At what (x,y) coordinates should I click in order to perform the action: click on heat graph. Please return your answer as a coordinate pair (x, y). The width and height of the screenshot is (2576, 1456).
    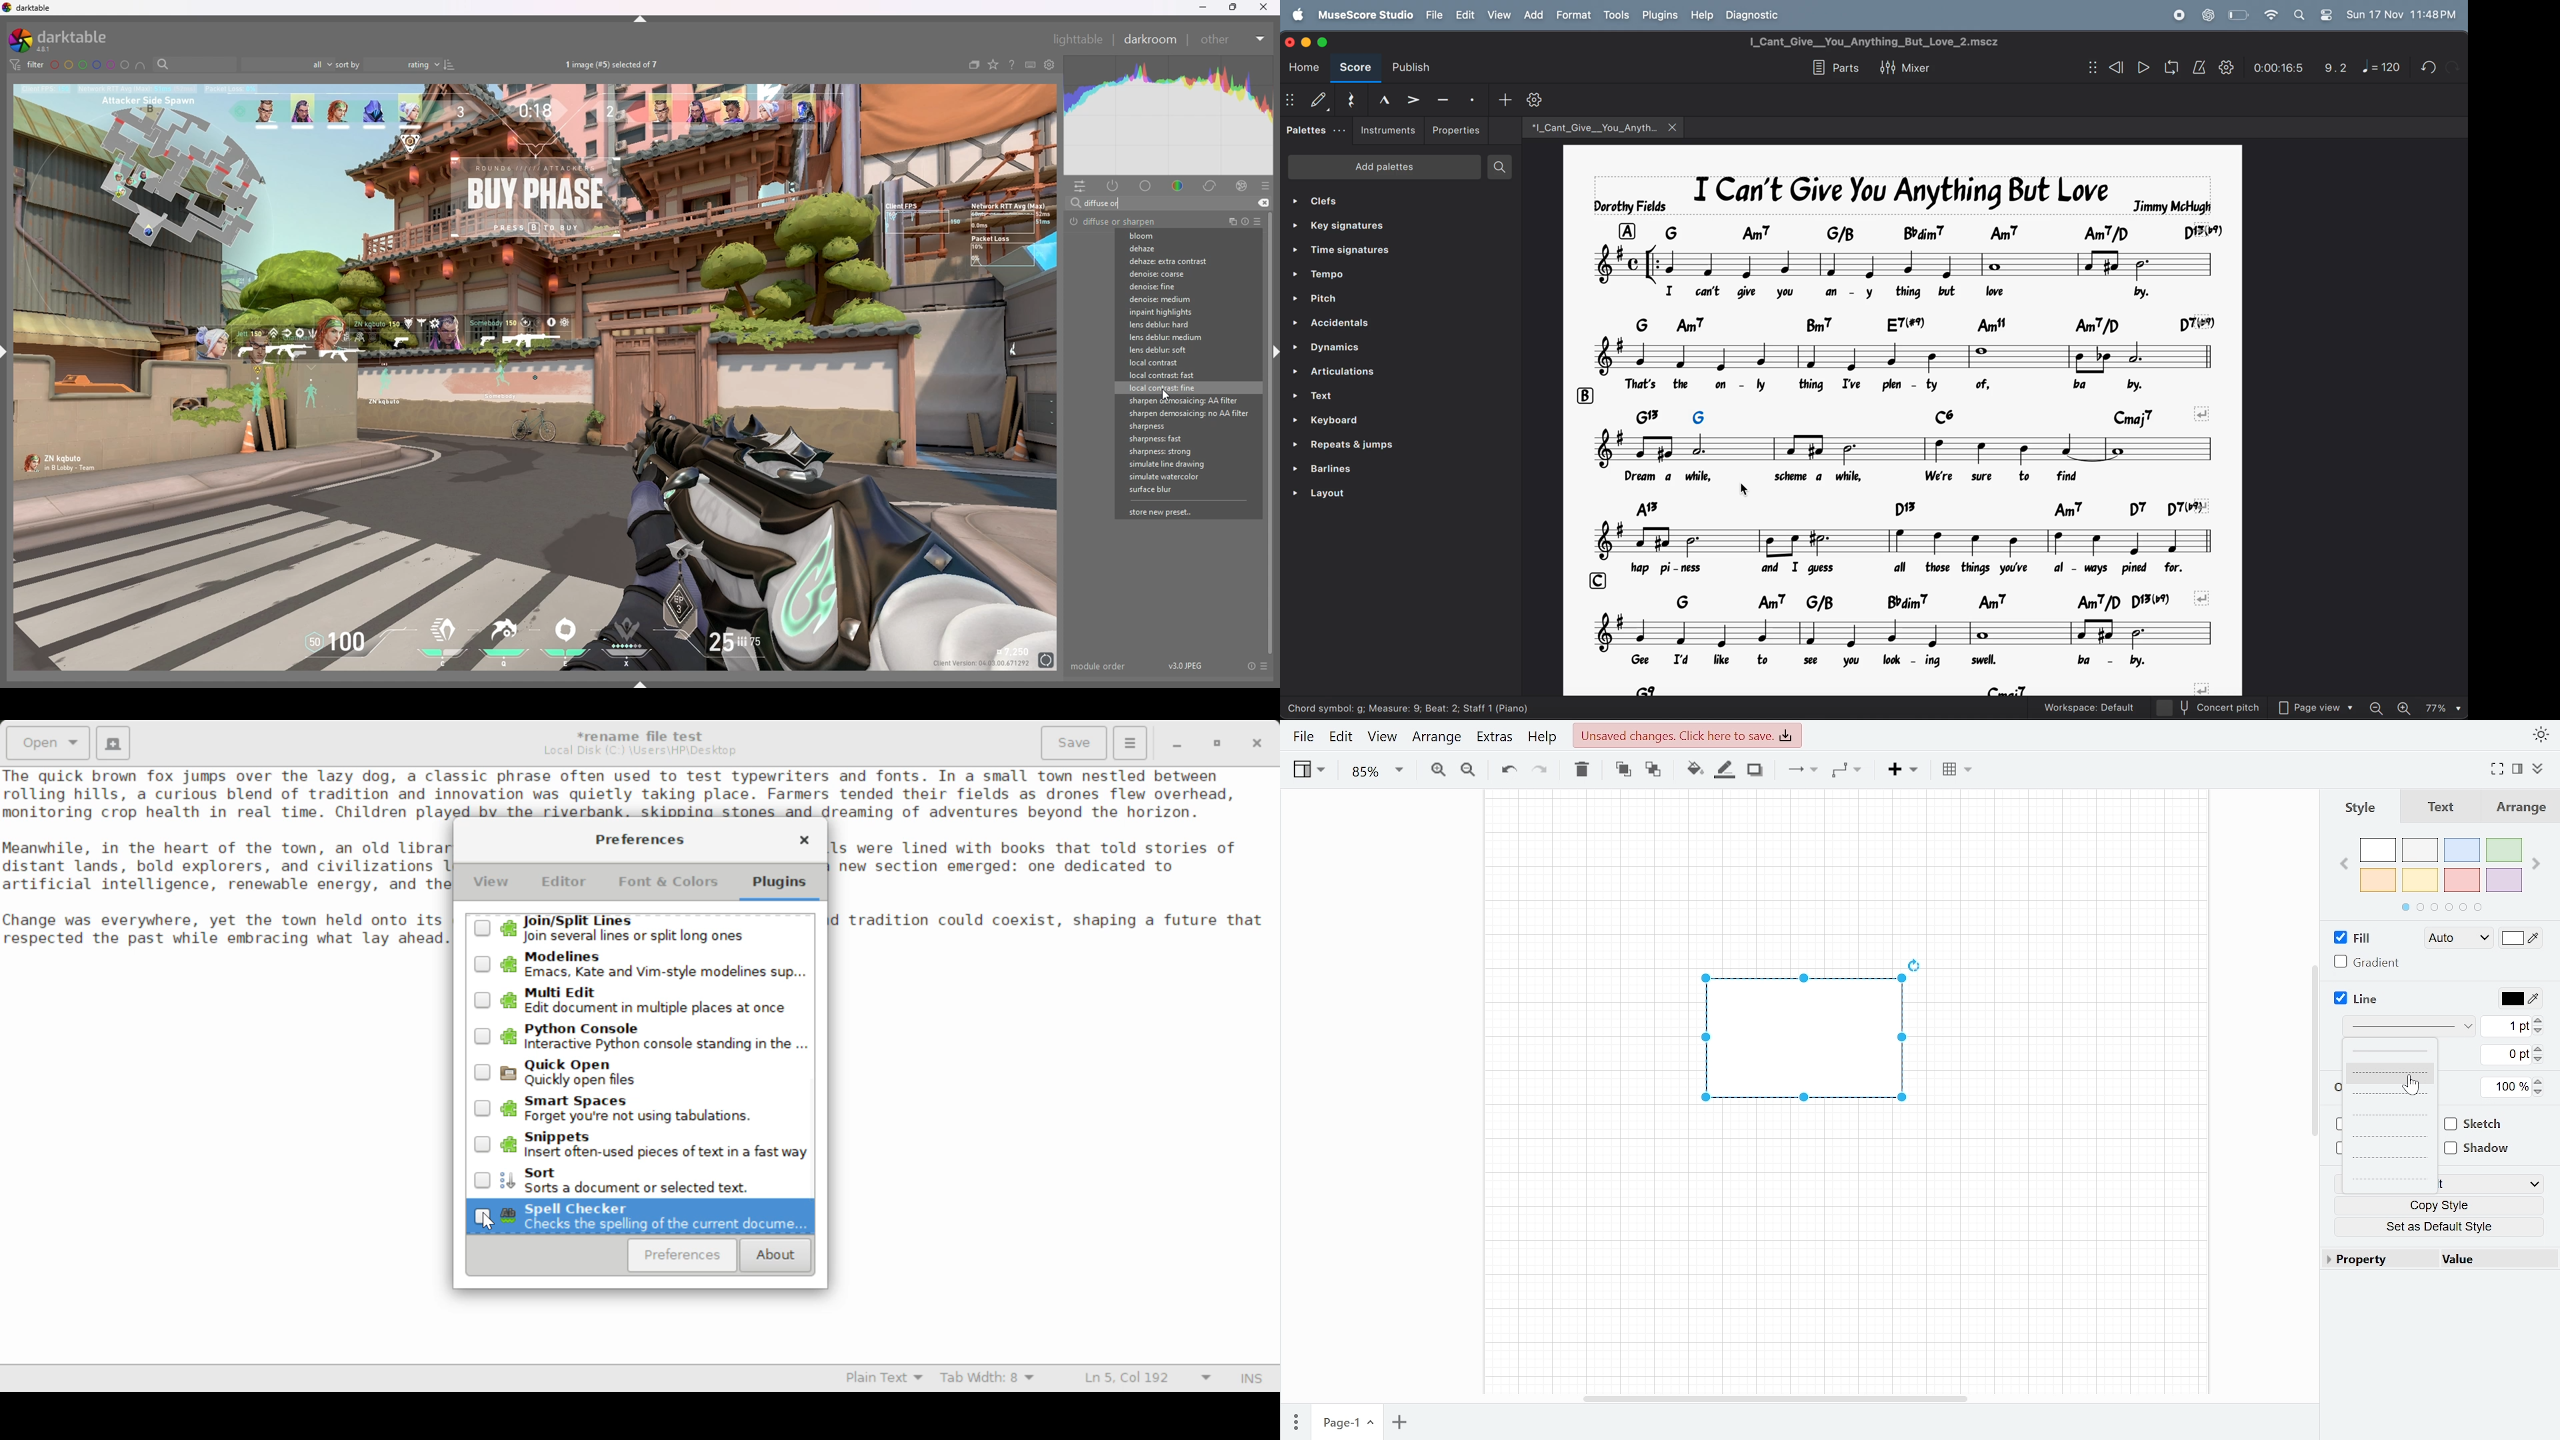
    Looking at the image, I should click on (1169, 115).